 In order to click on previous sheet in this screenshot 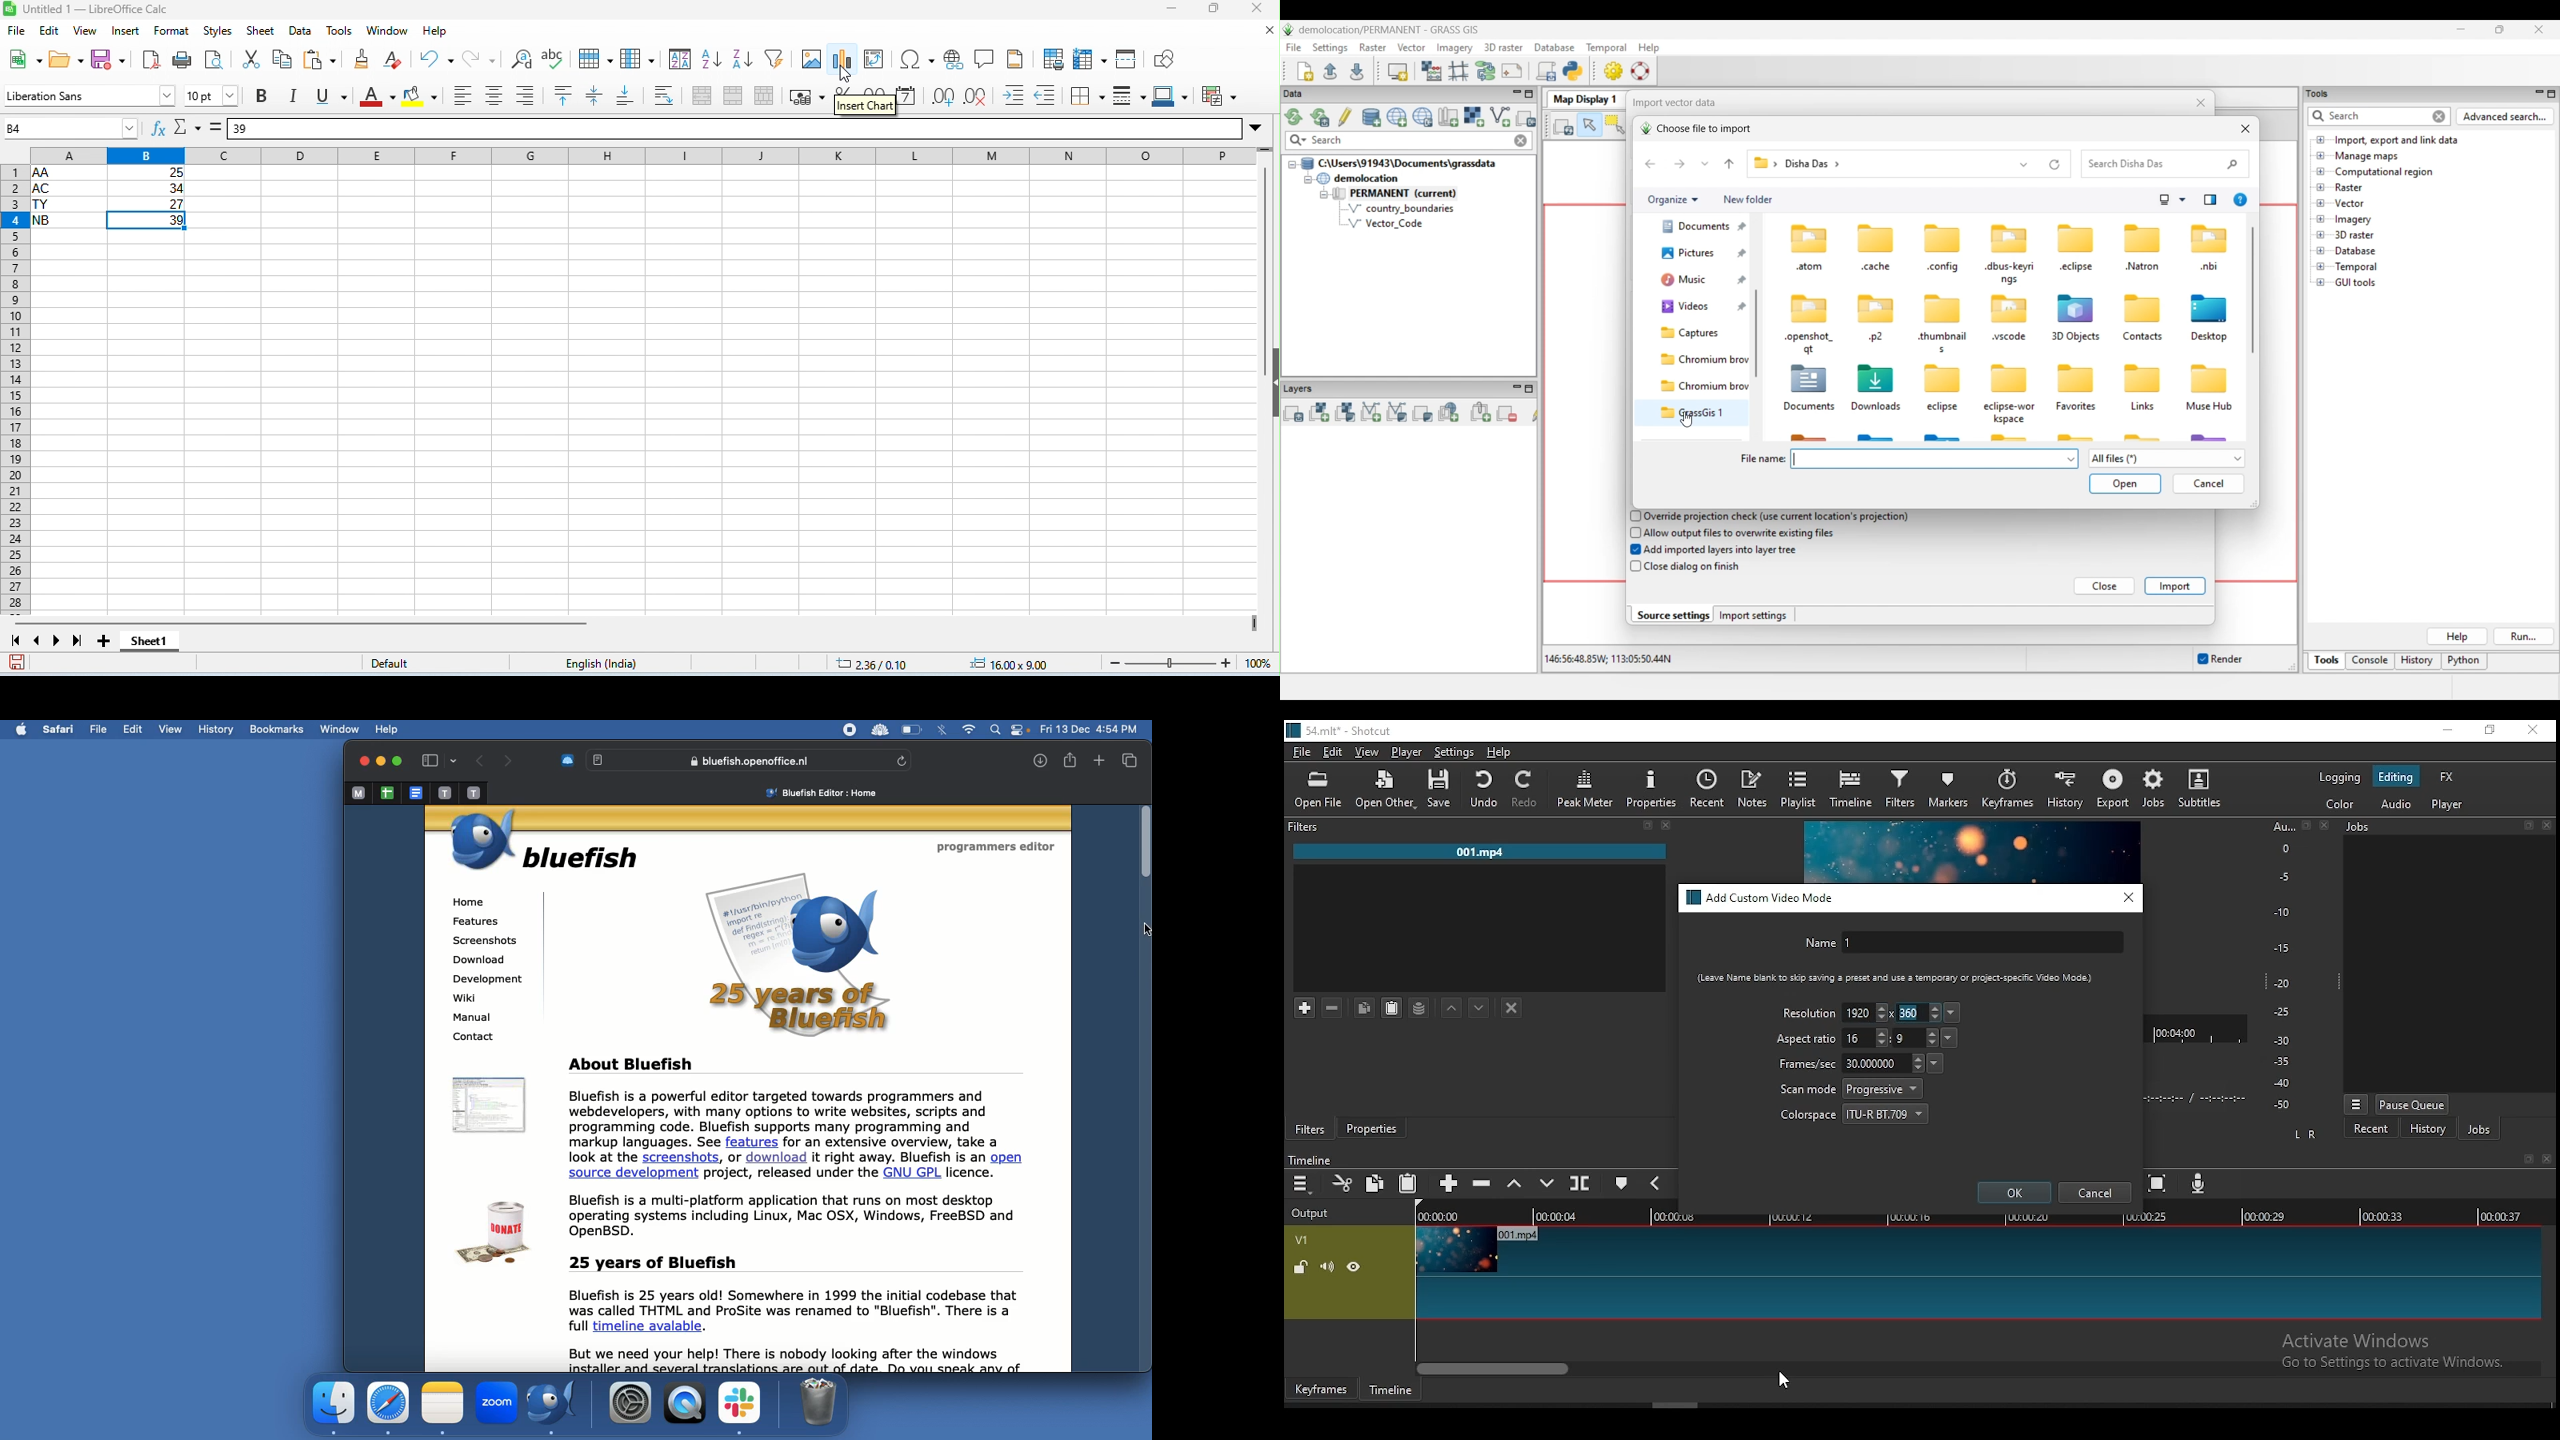, I will do `click(38, 642)`.